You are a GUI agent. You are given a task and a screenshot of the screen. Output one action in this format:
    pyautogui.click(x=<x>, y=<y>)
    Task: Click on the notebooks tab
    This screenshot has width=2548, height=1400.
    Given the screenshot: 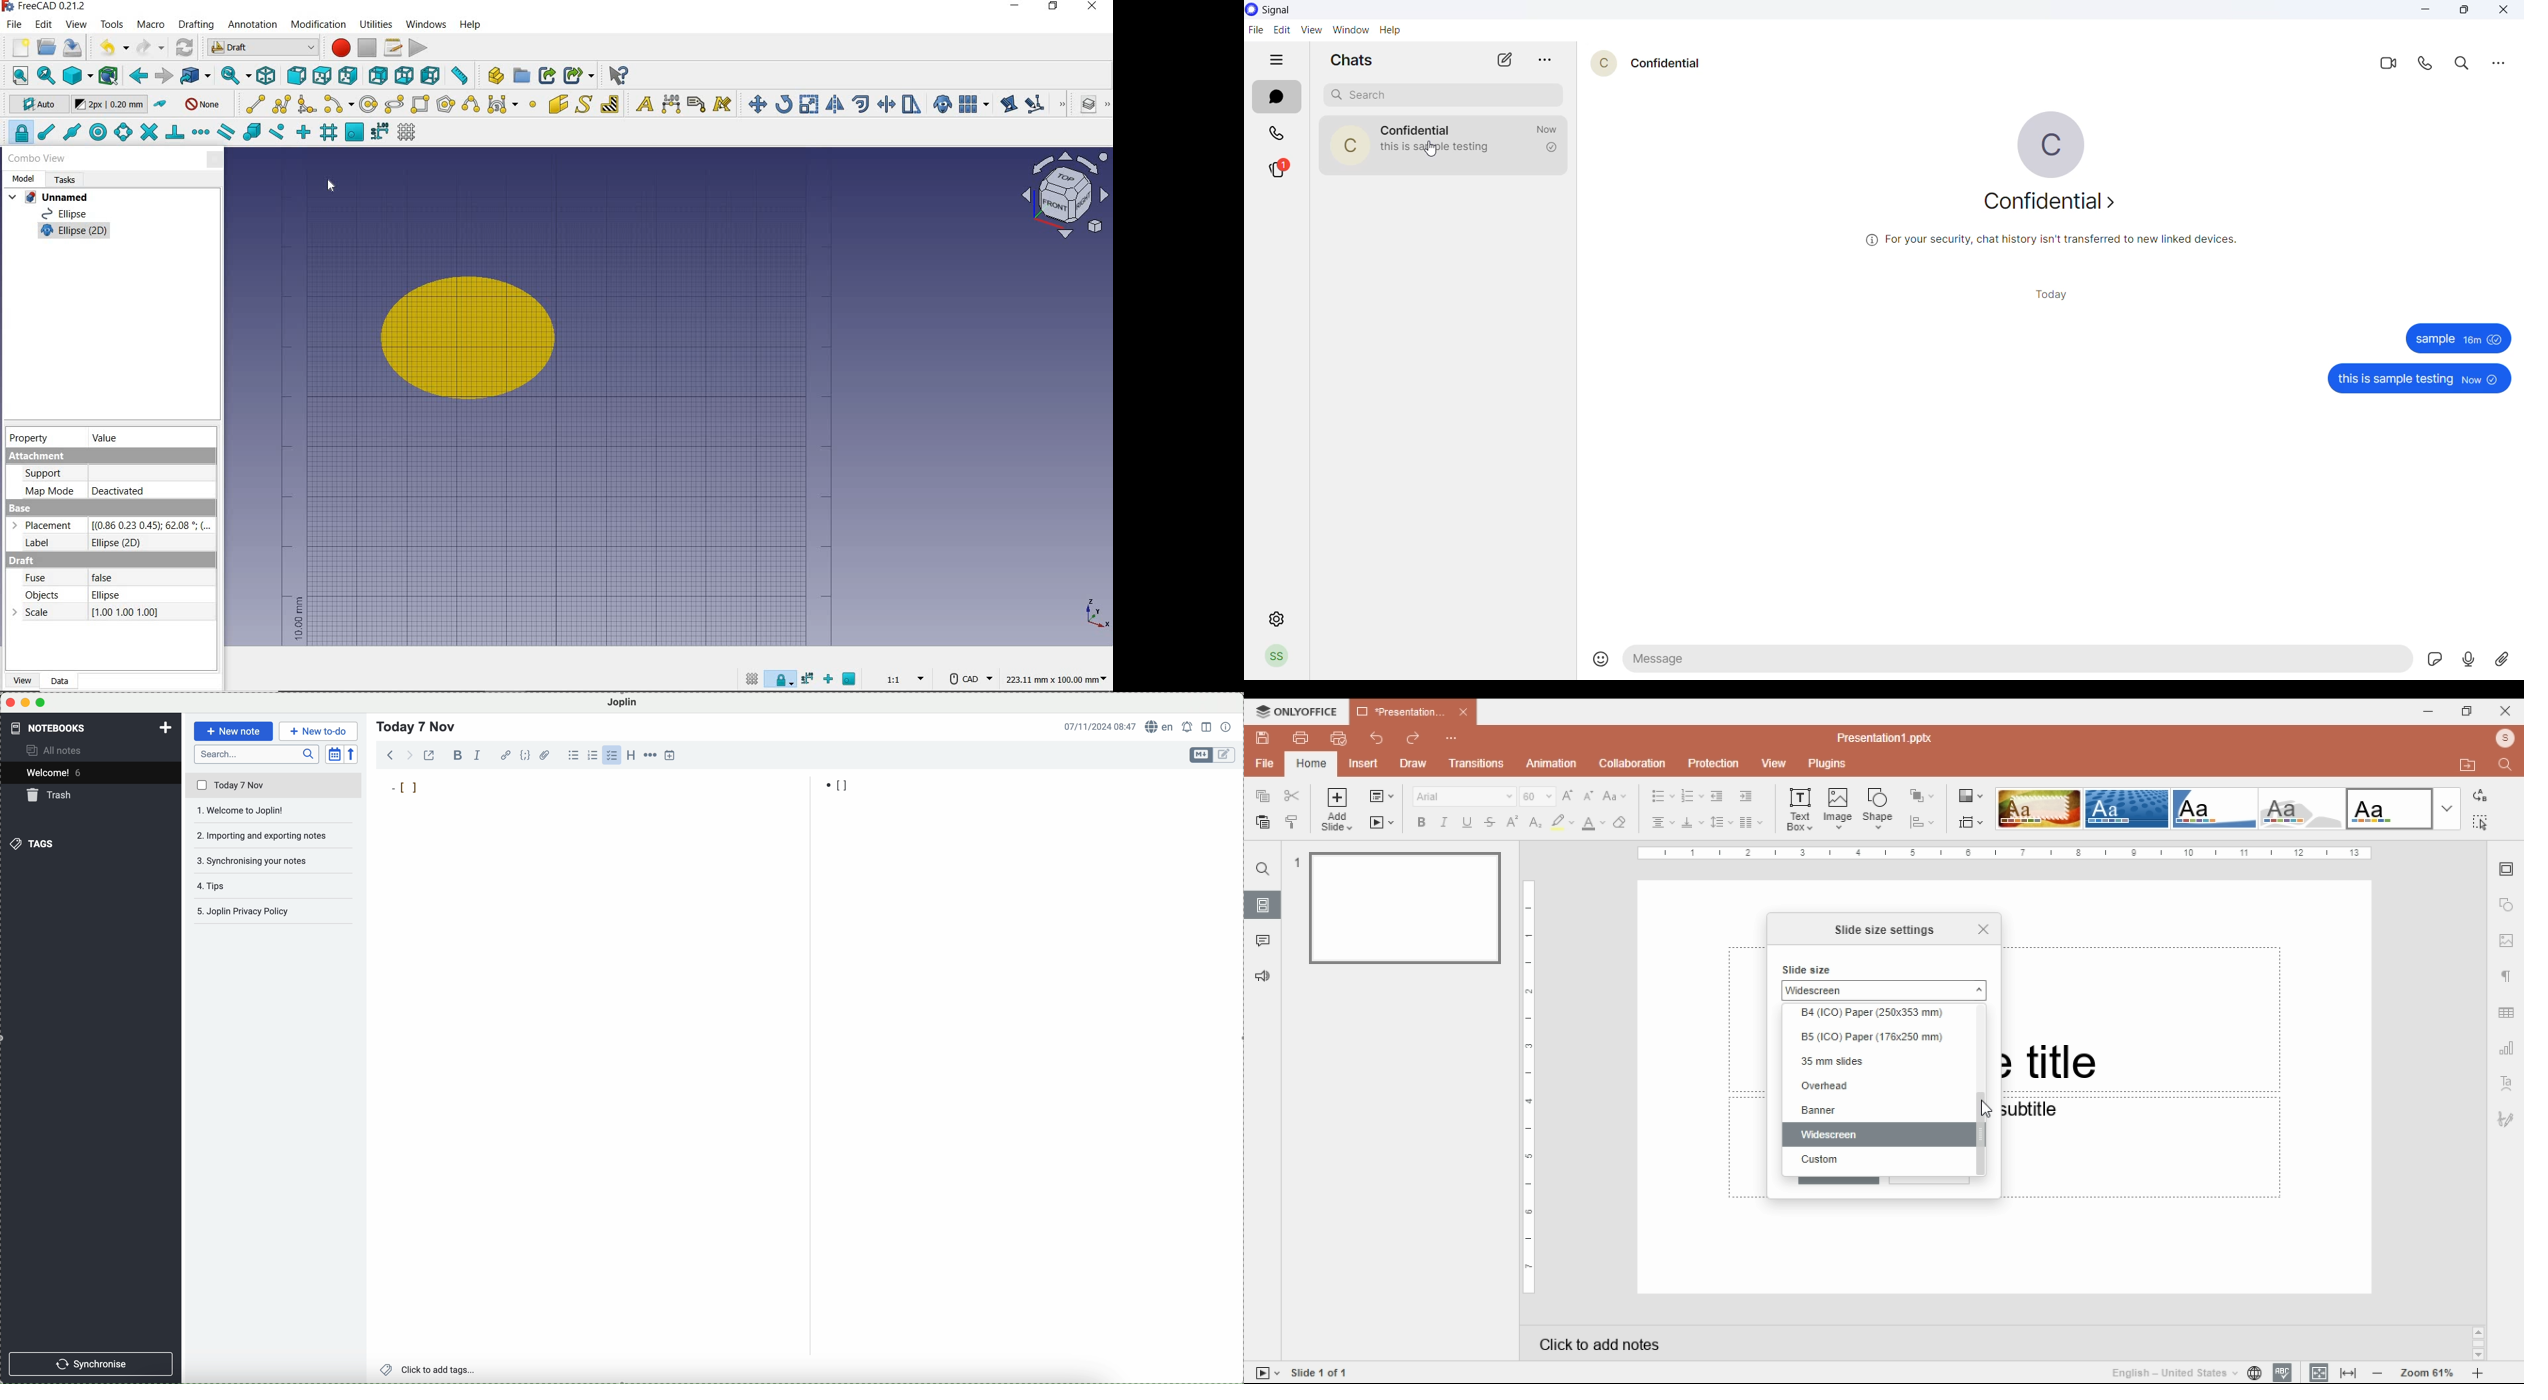 What is the action you would take?
    pyautogui.click(x=56, y=728)
    